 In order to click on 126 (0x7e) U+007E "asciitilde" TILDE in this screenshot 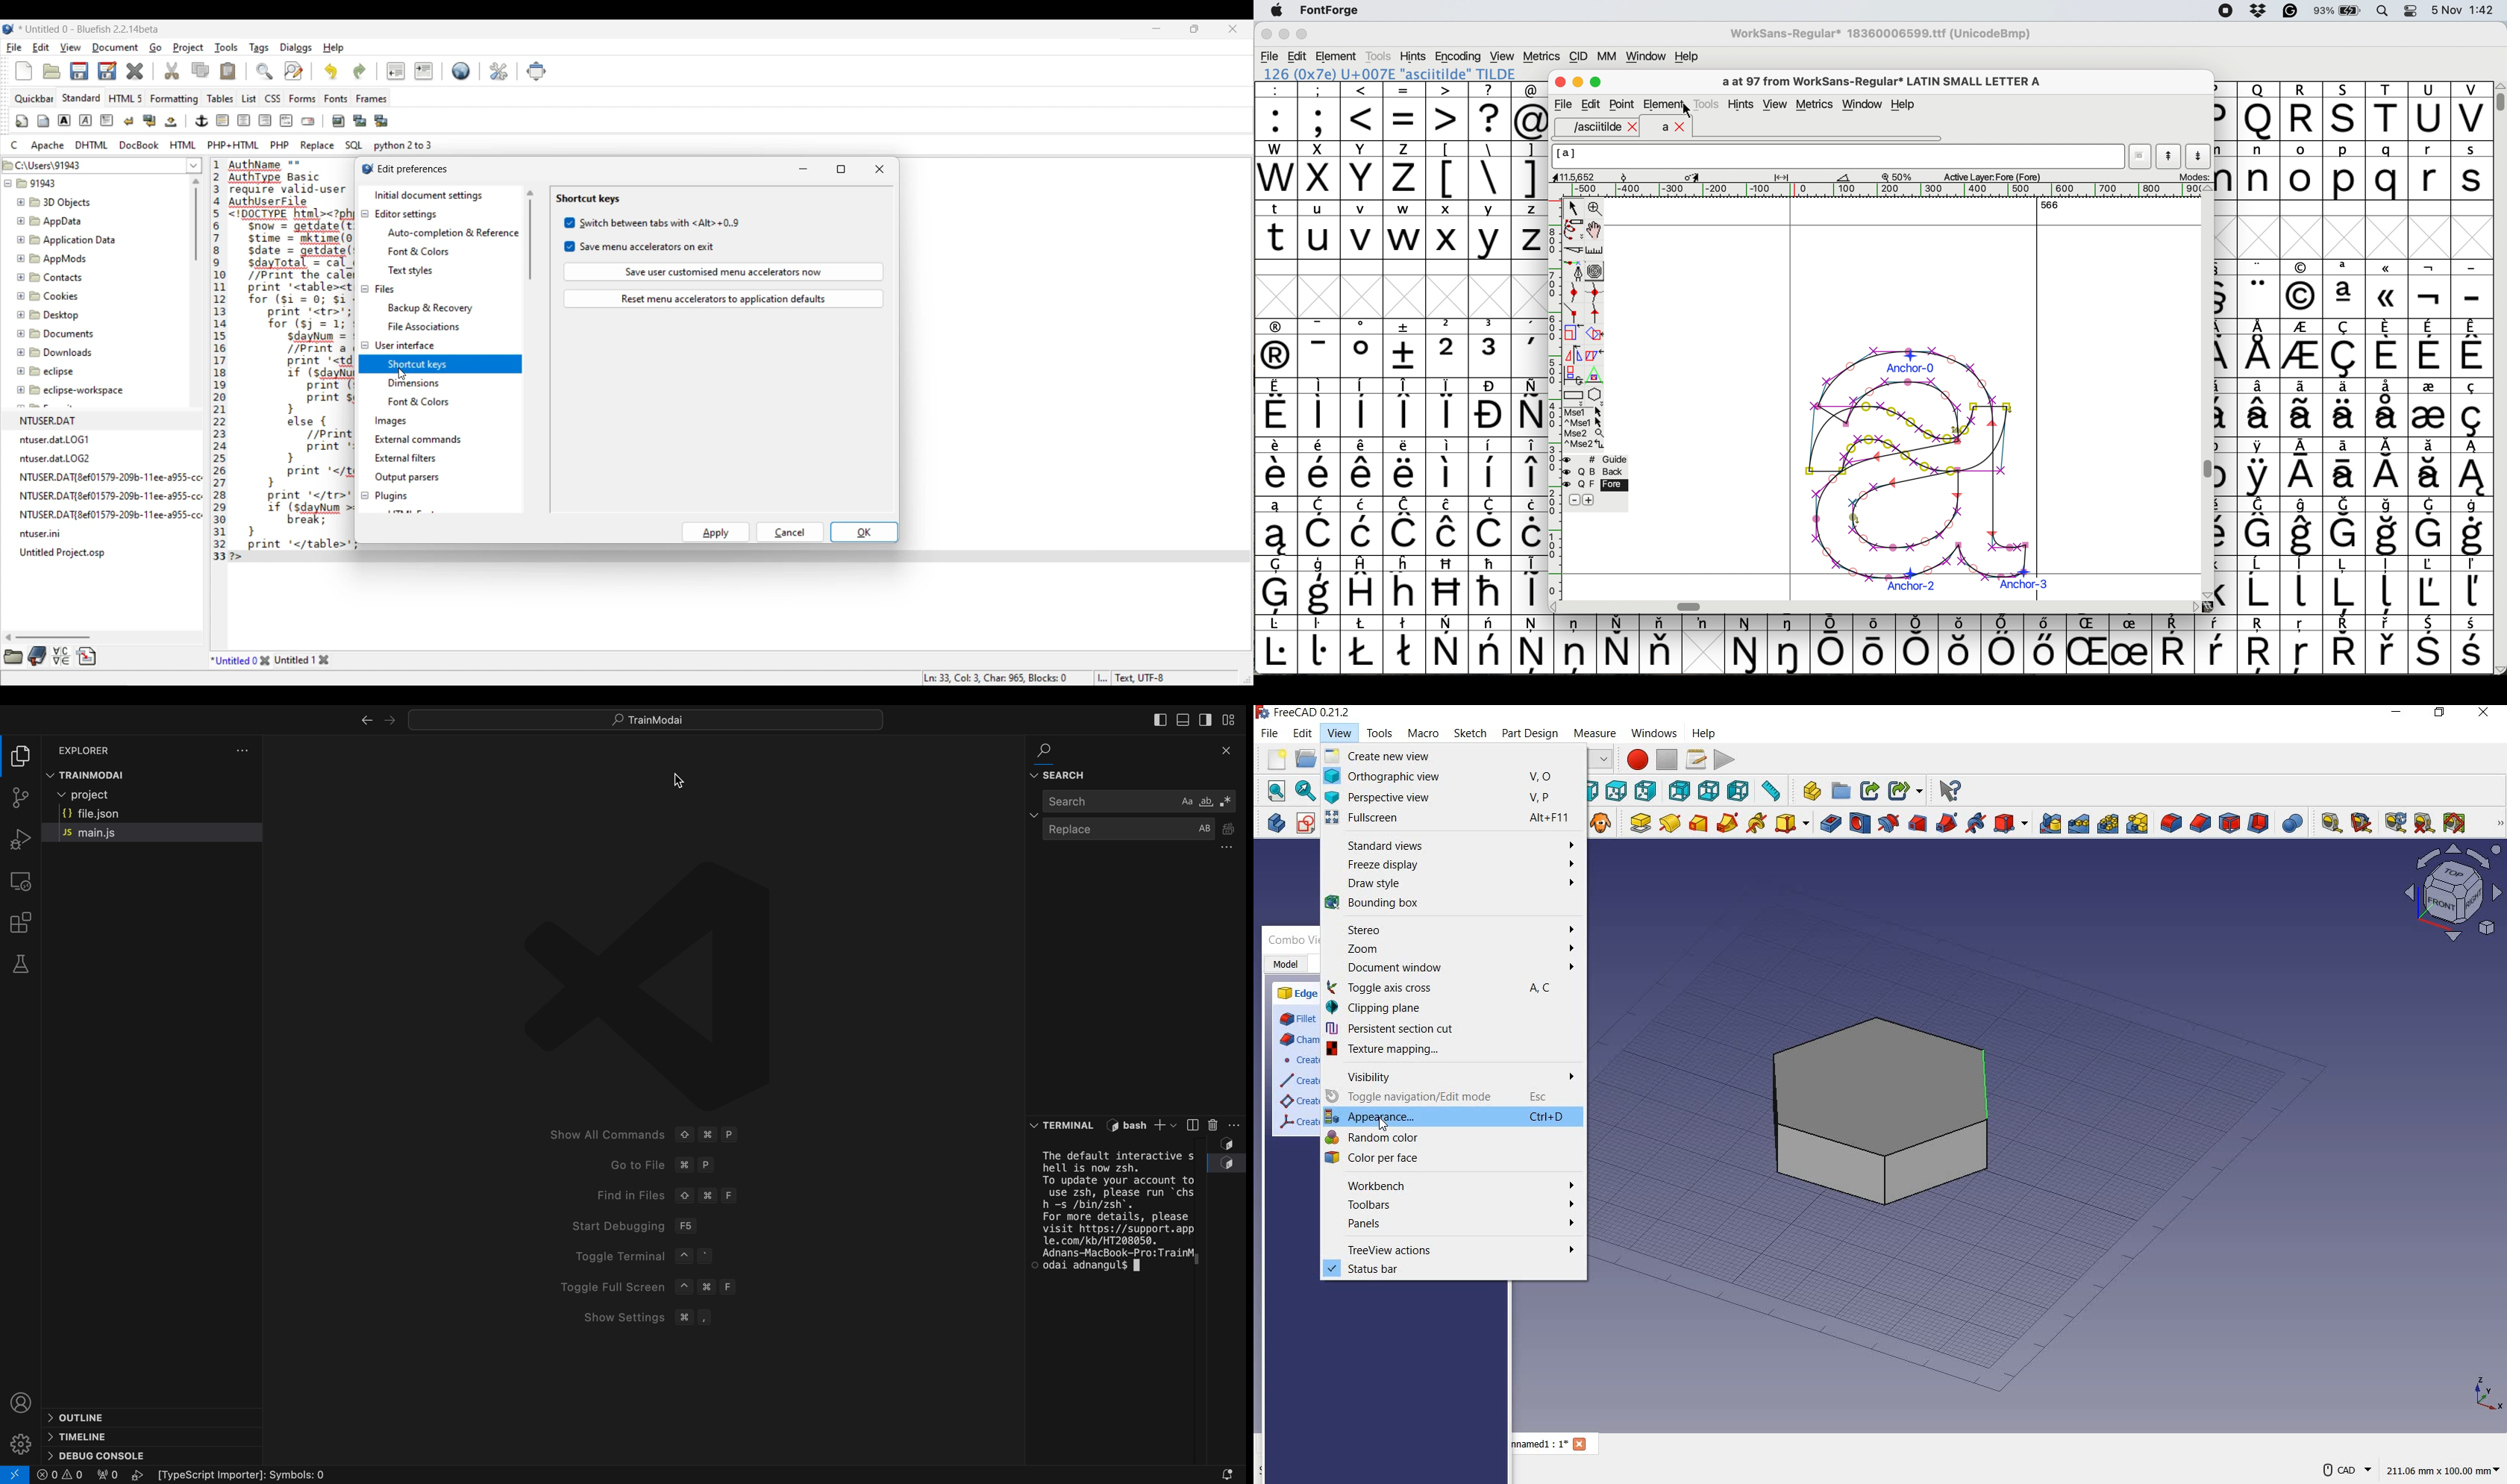, I will do `click(1391, 73)`.